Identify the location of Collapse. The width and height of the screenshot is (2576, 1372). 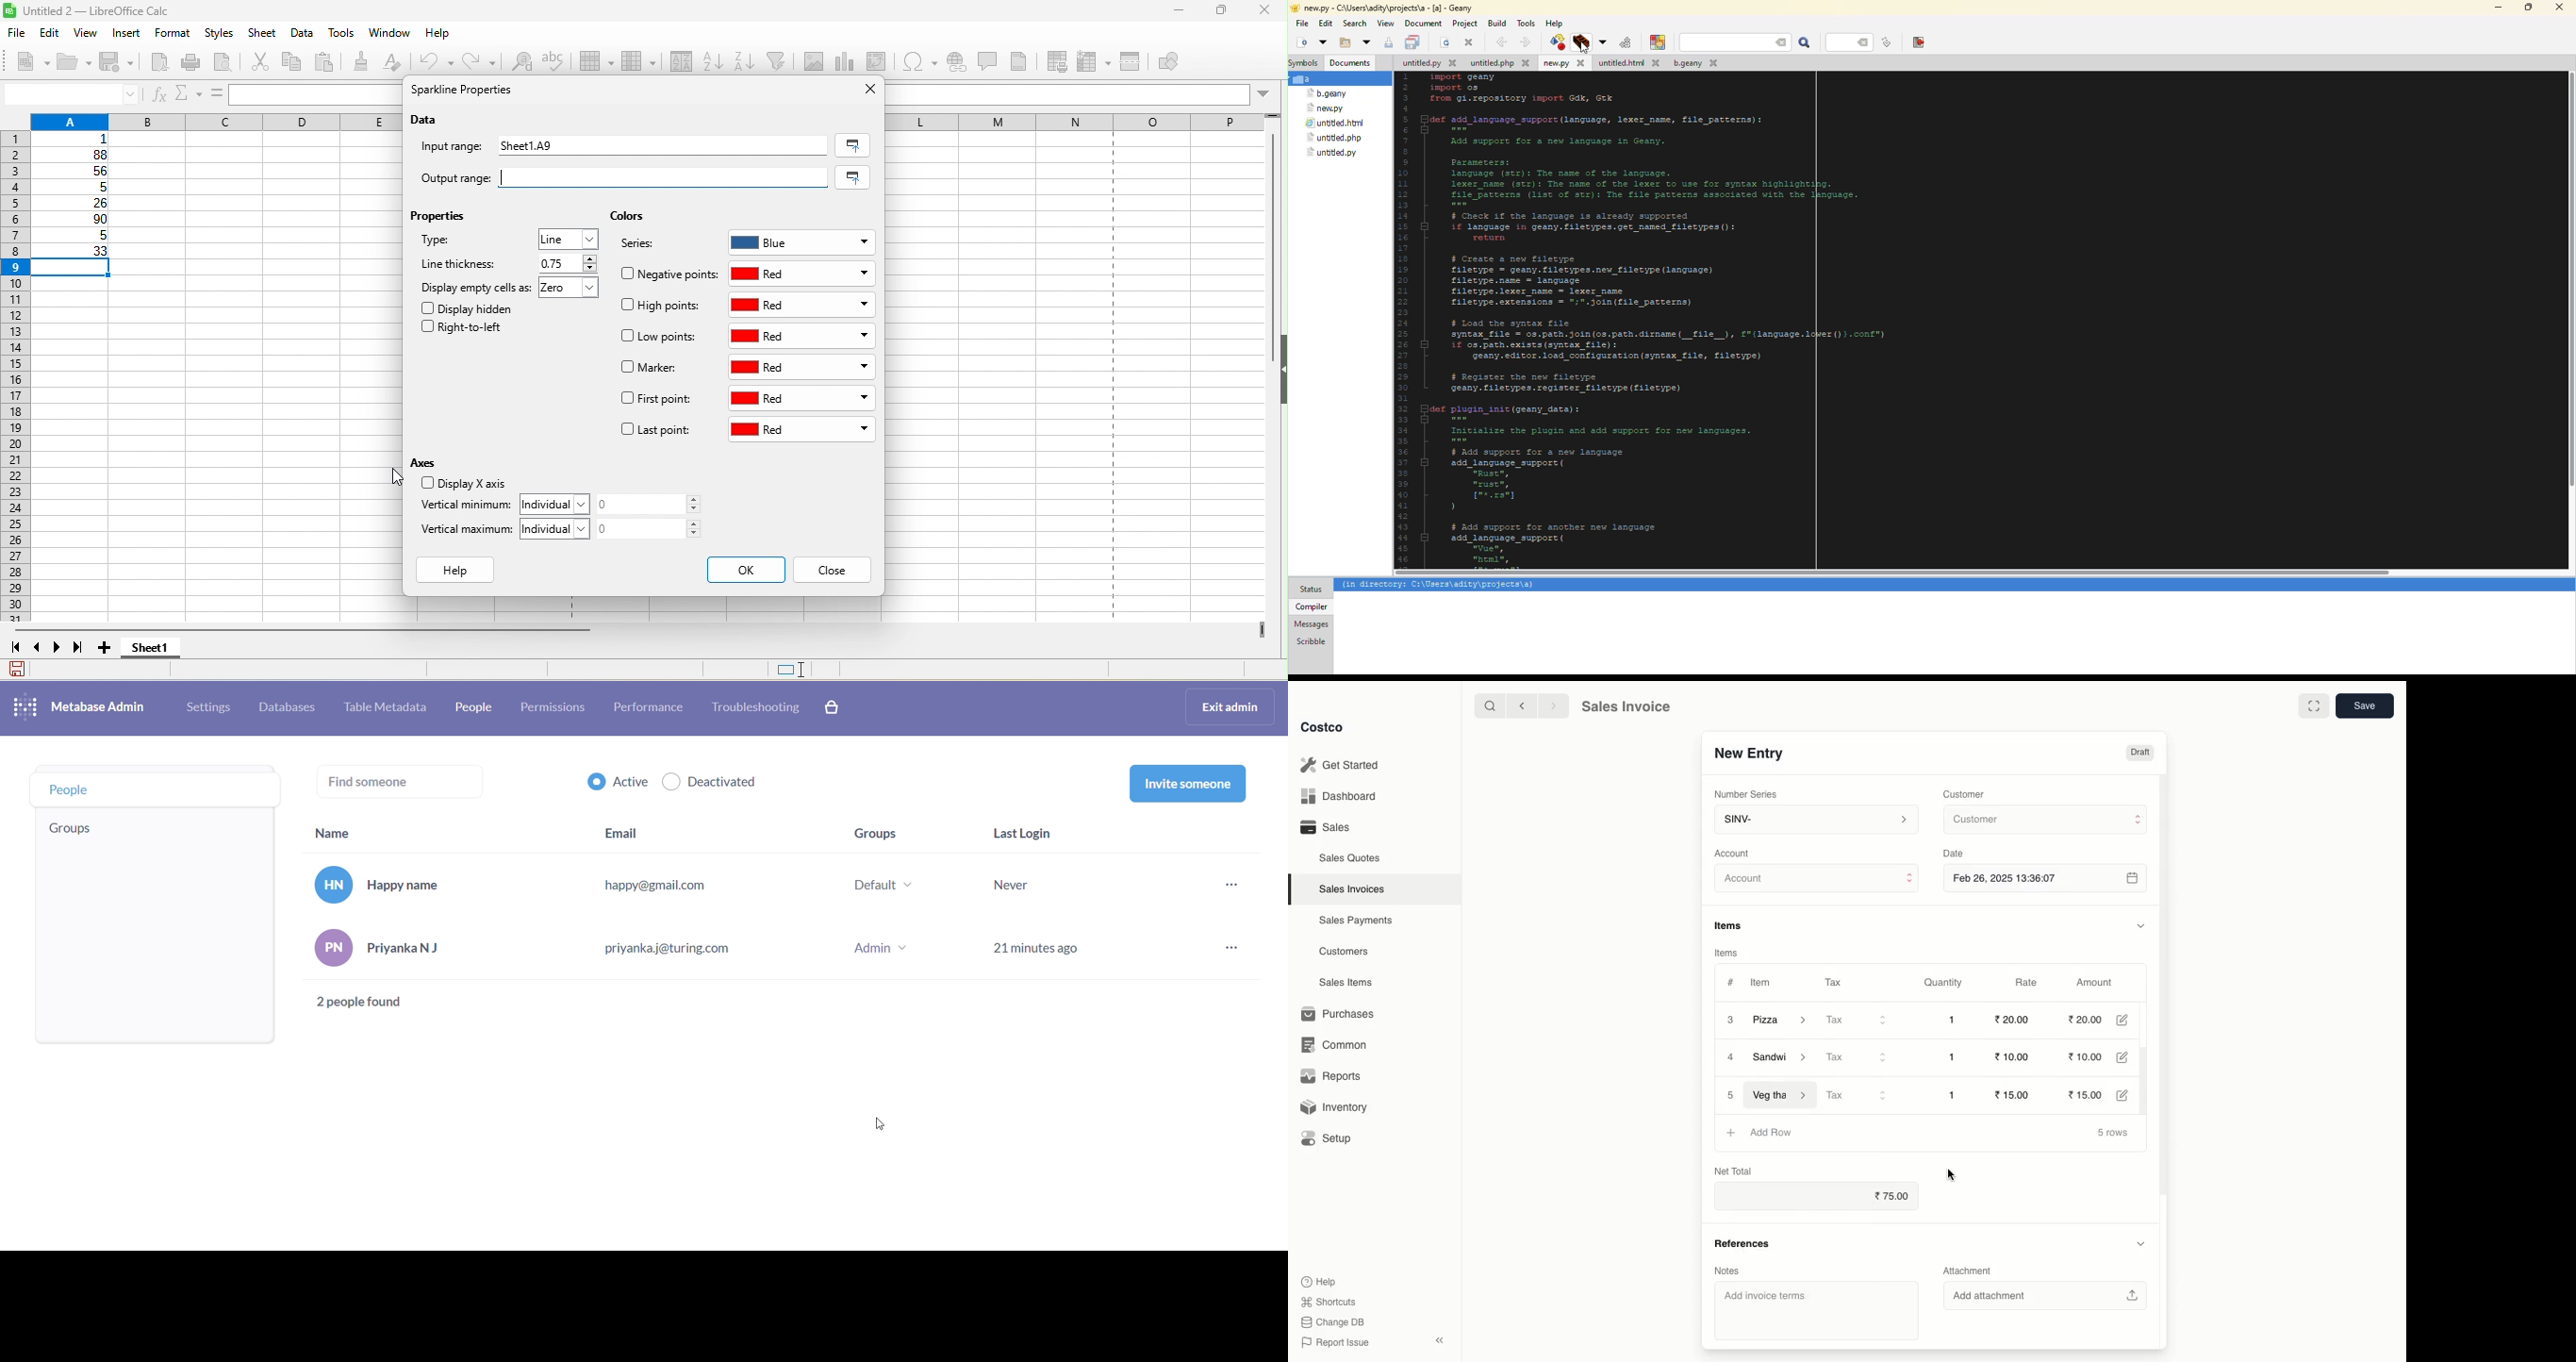
(1441, 1341).